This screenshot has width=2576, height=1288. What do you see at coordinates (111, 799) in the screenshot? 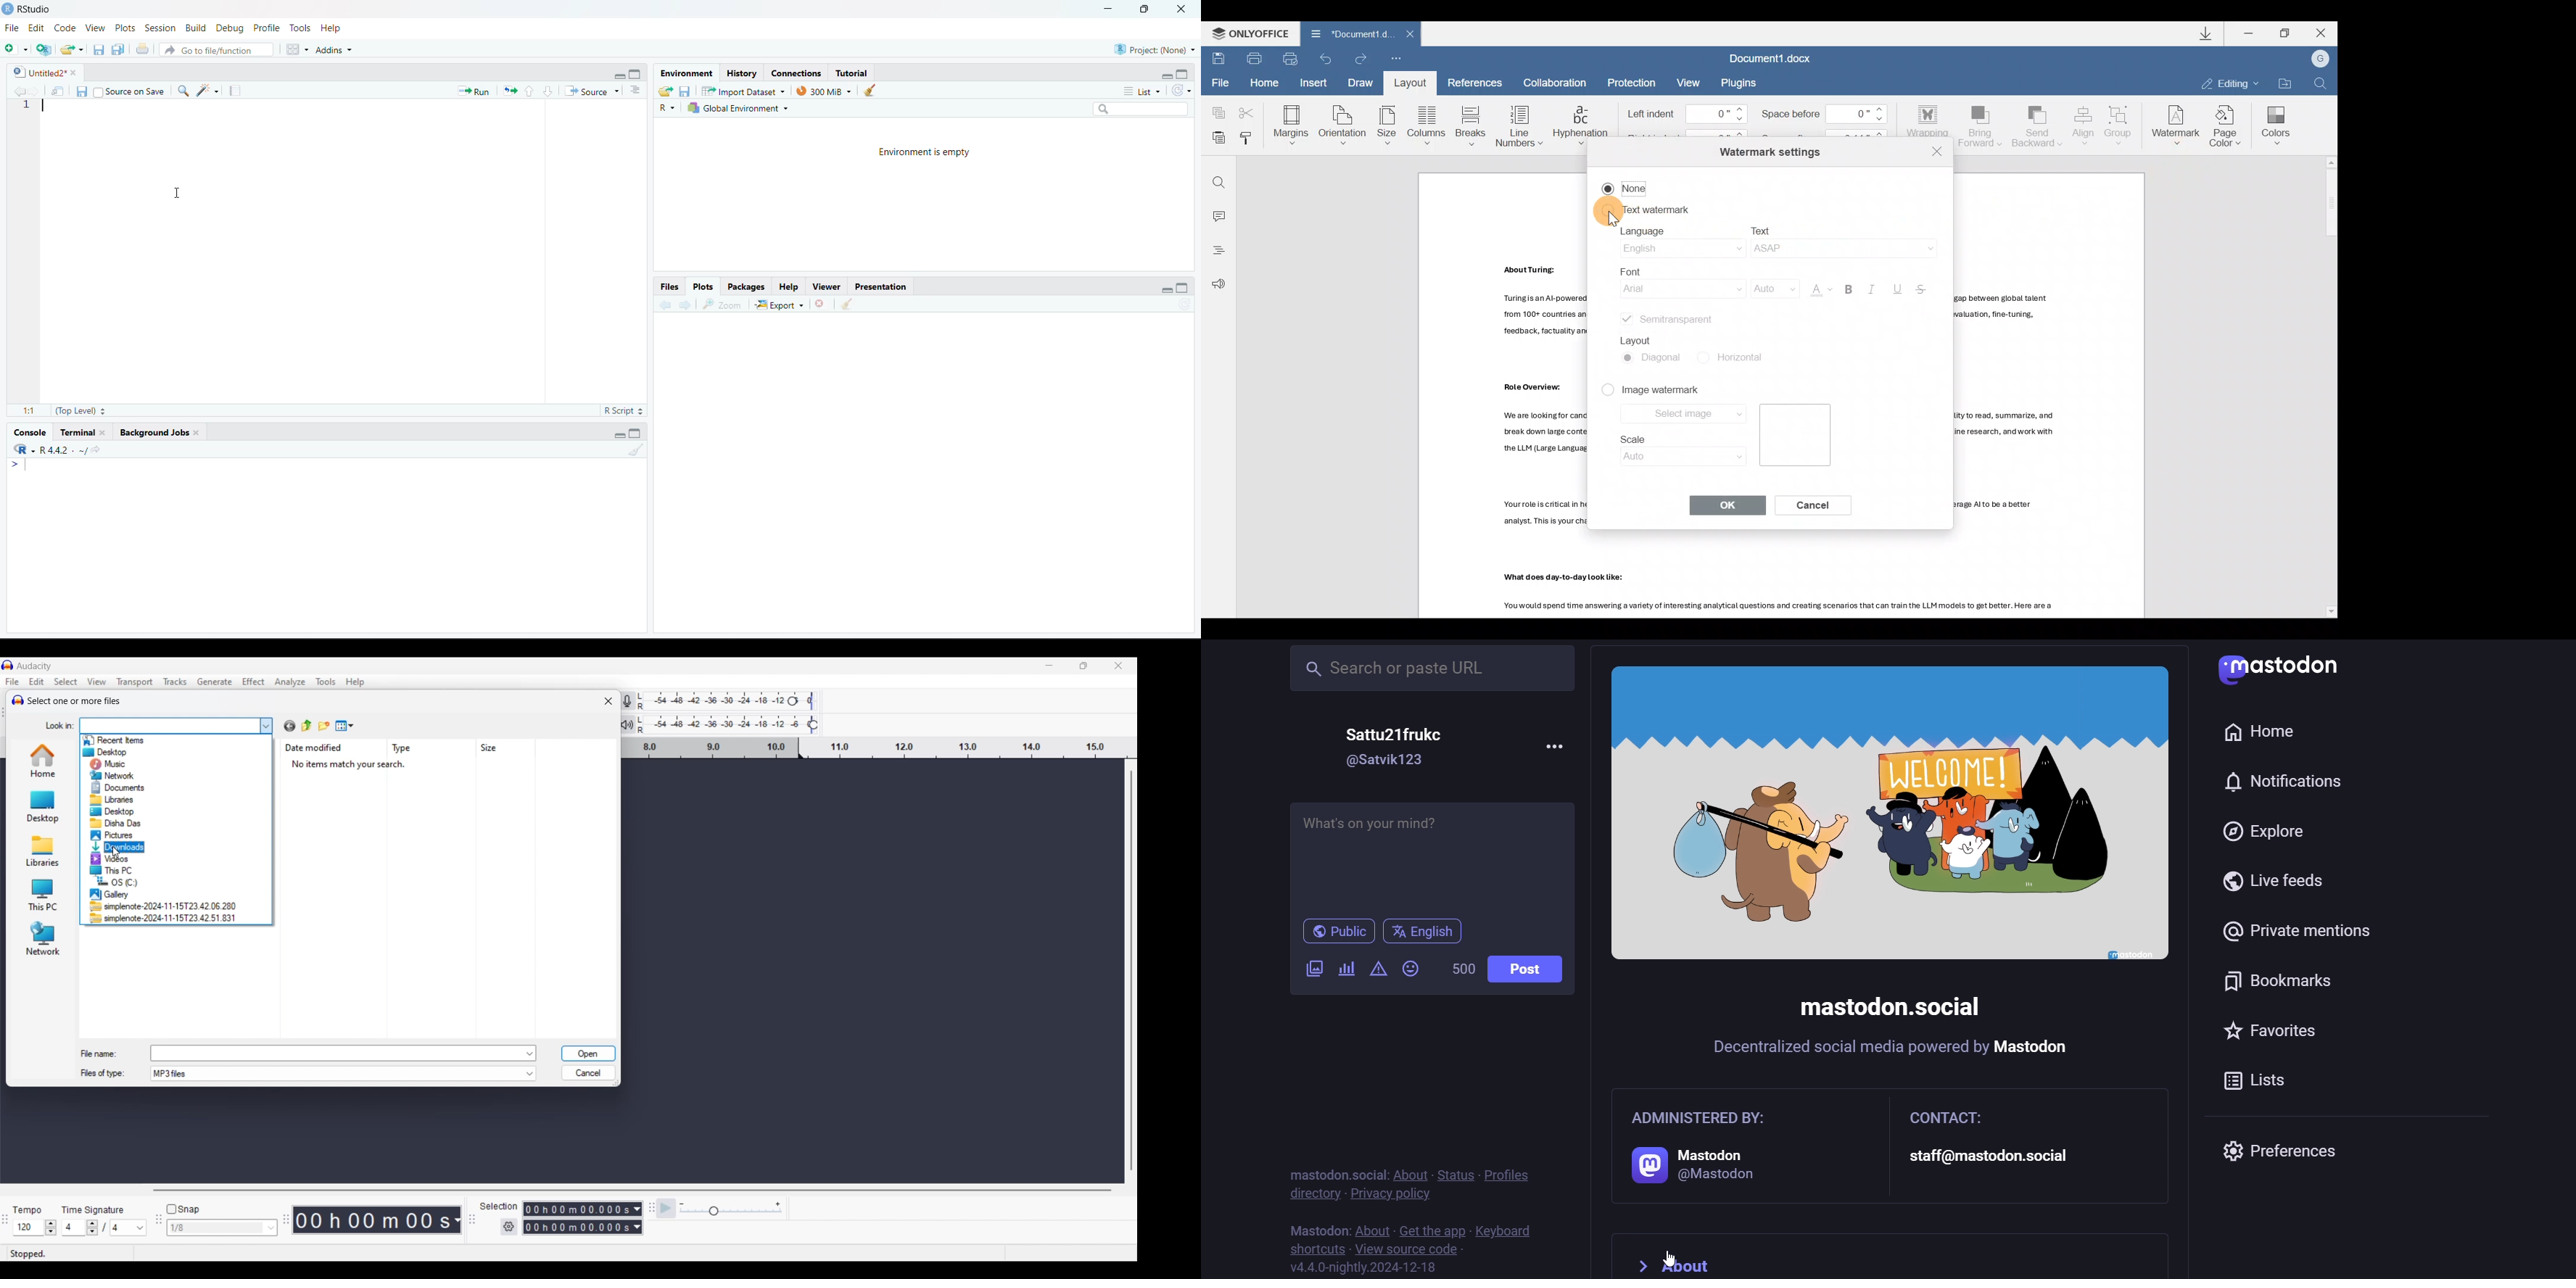
I see `libraries` at bounding box center [111, 799].